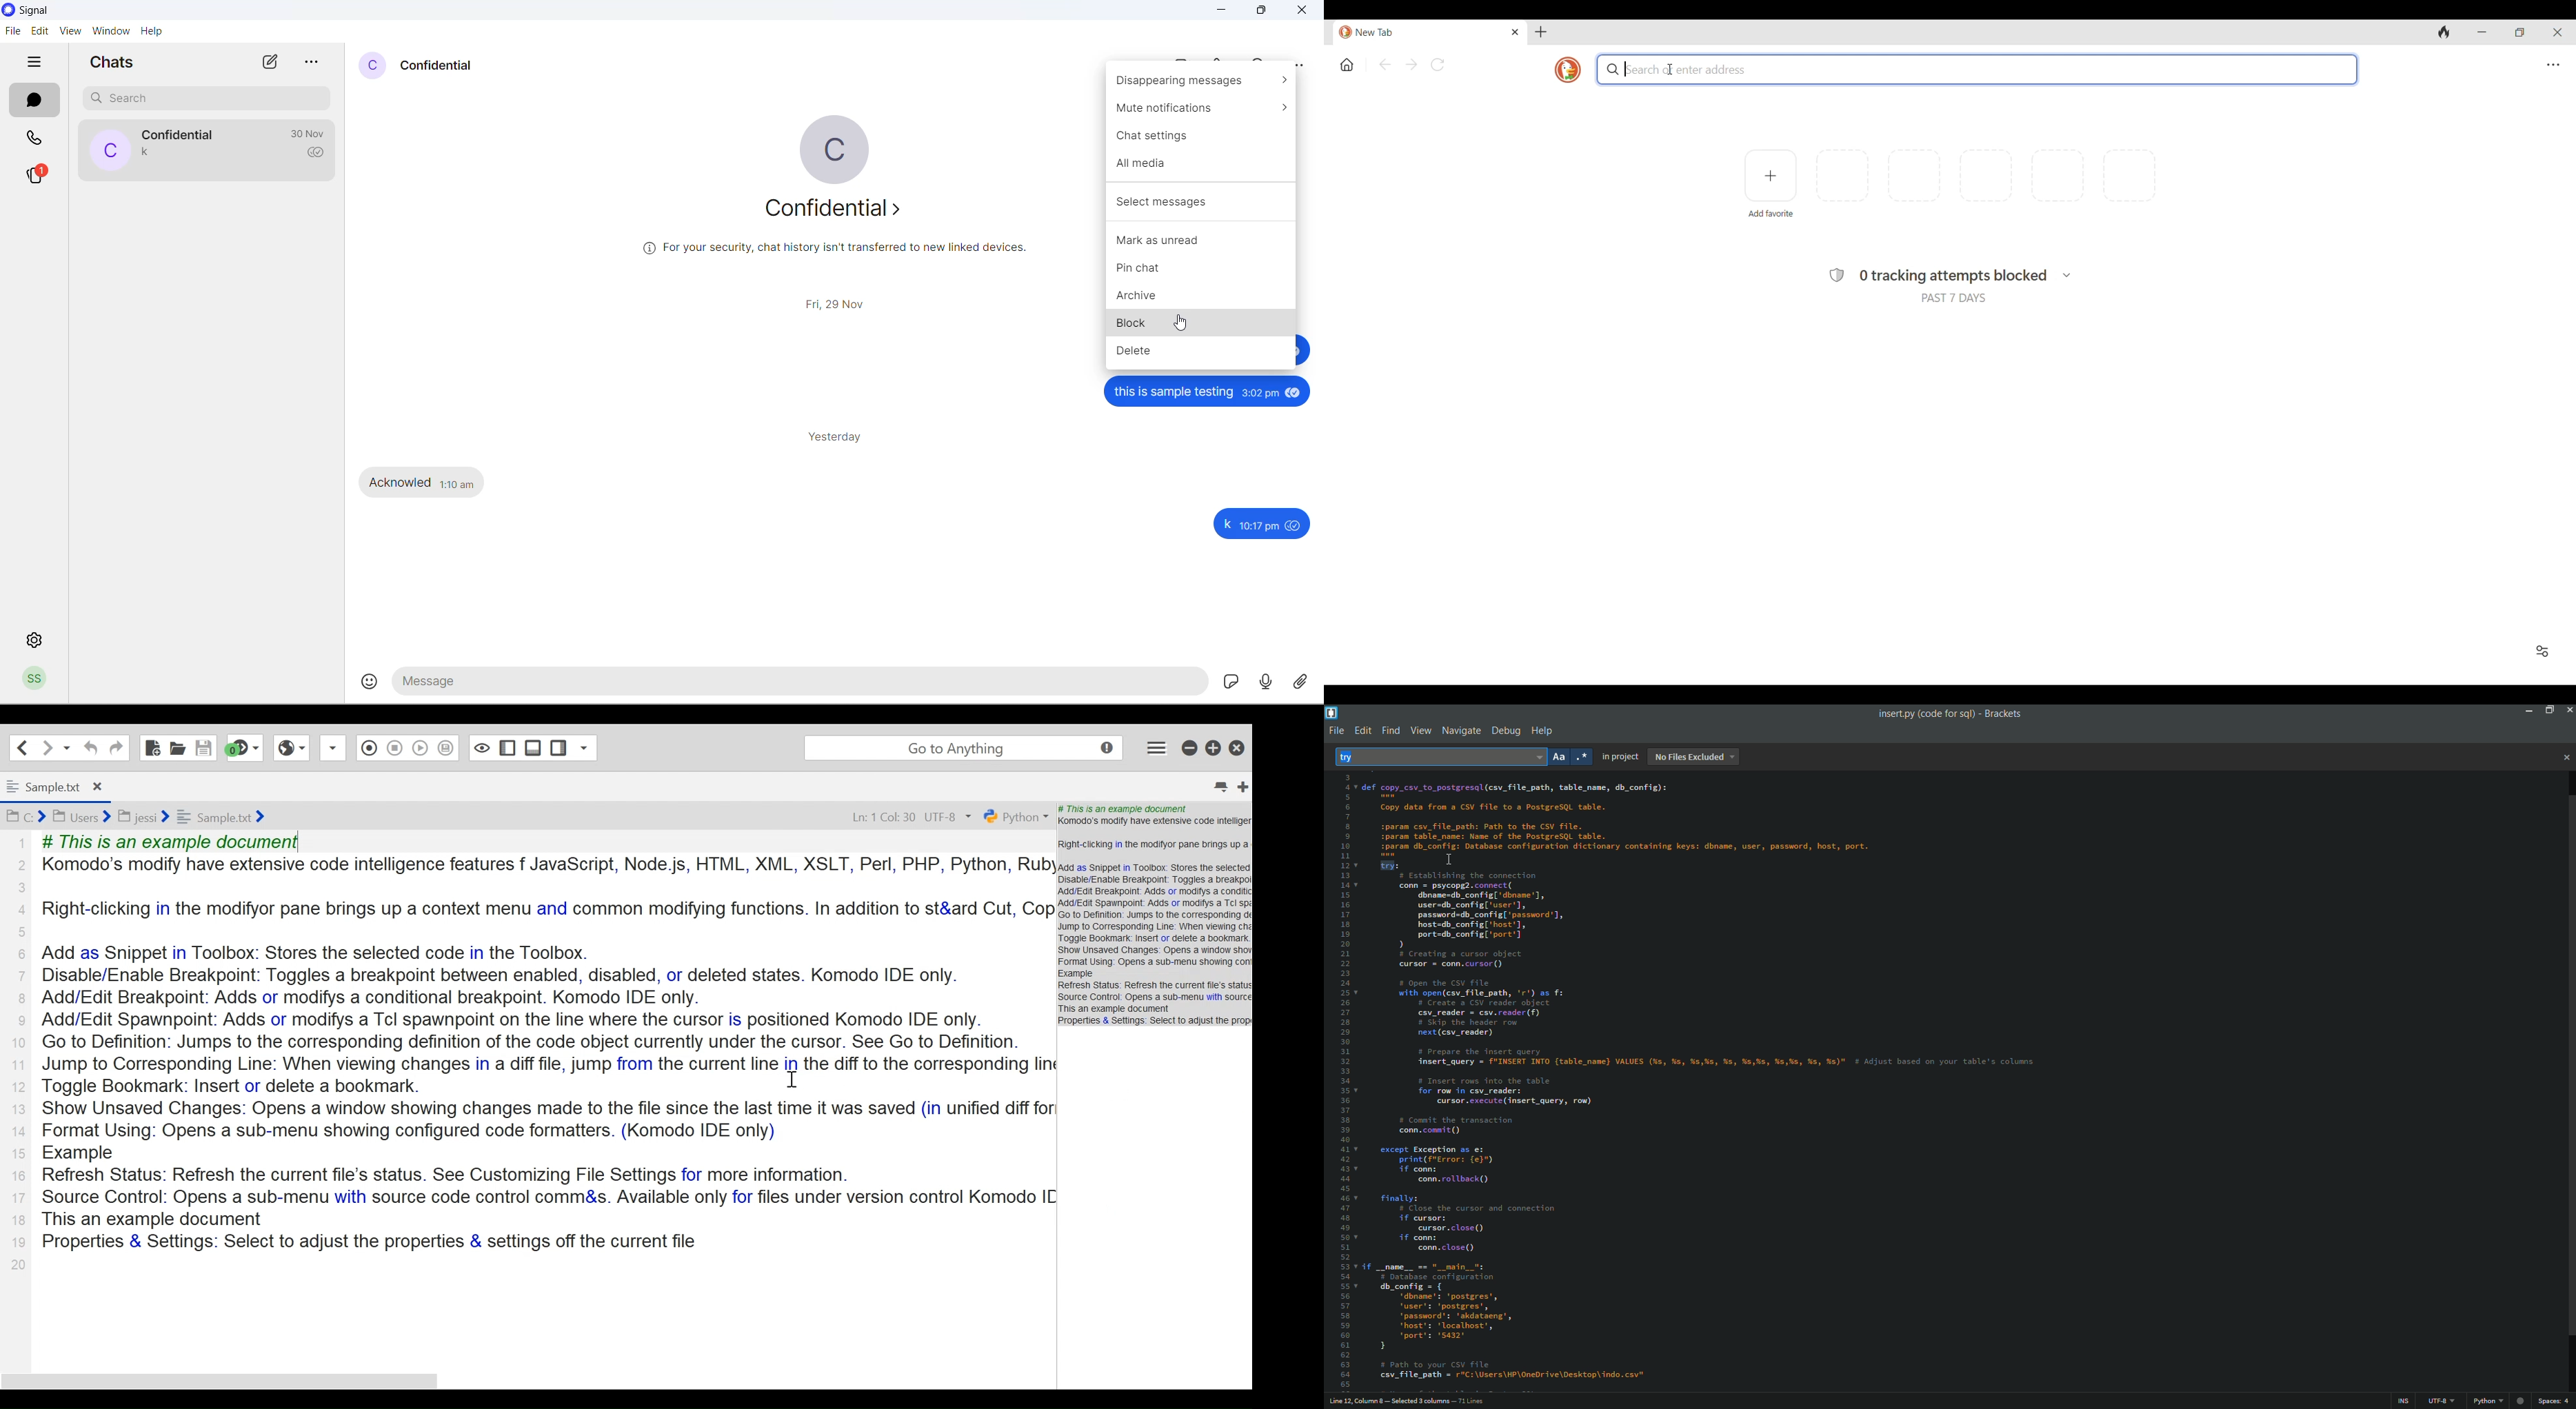 The width and height of the screenshot is (2576, 1428). Describe the element at coordinates (2520, 33) in the screenshot. I see `Show interface in a smaller tab` at that location.